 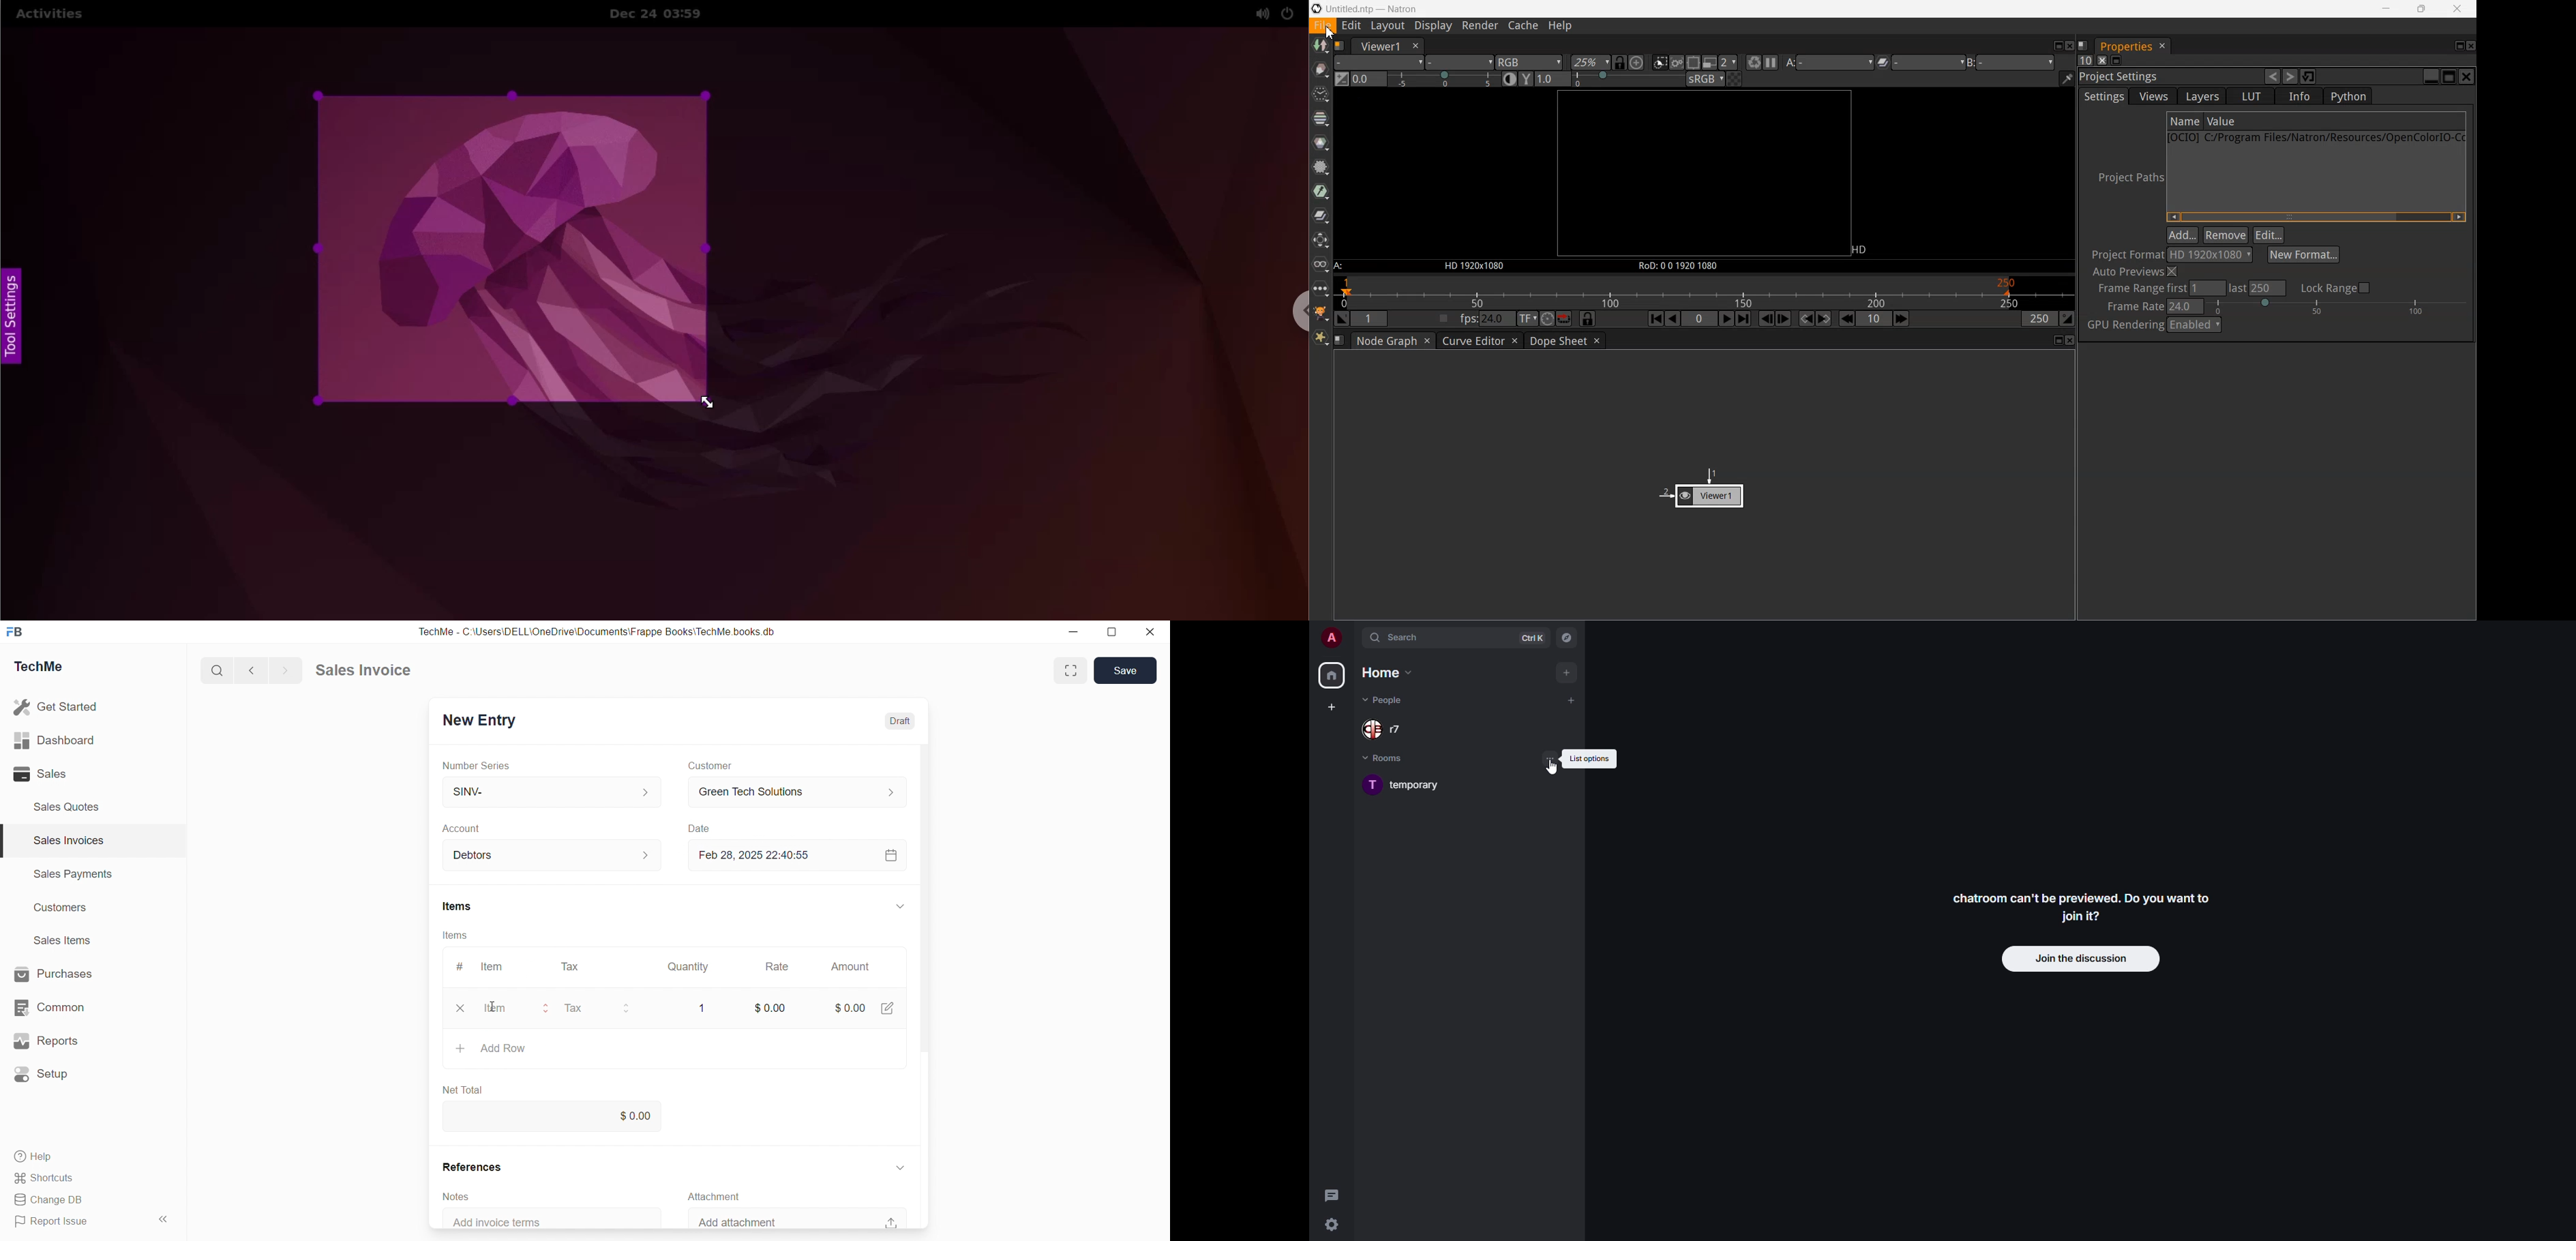 What do you see at coordinates (54, 1200) in the screenshot?
I see `Change DB` at bounding box center [54, 1200].